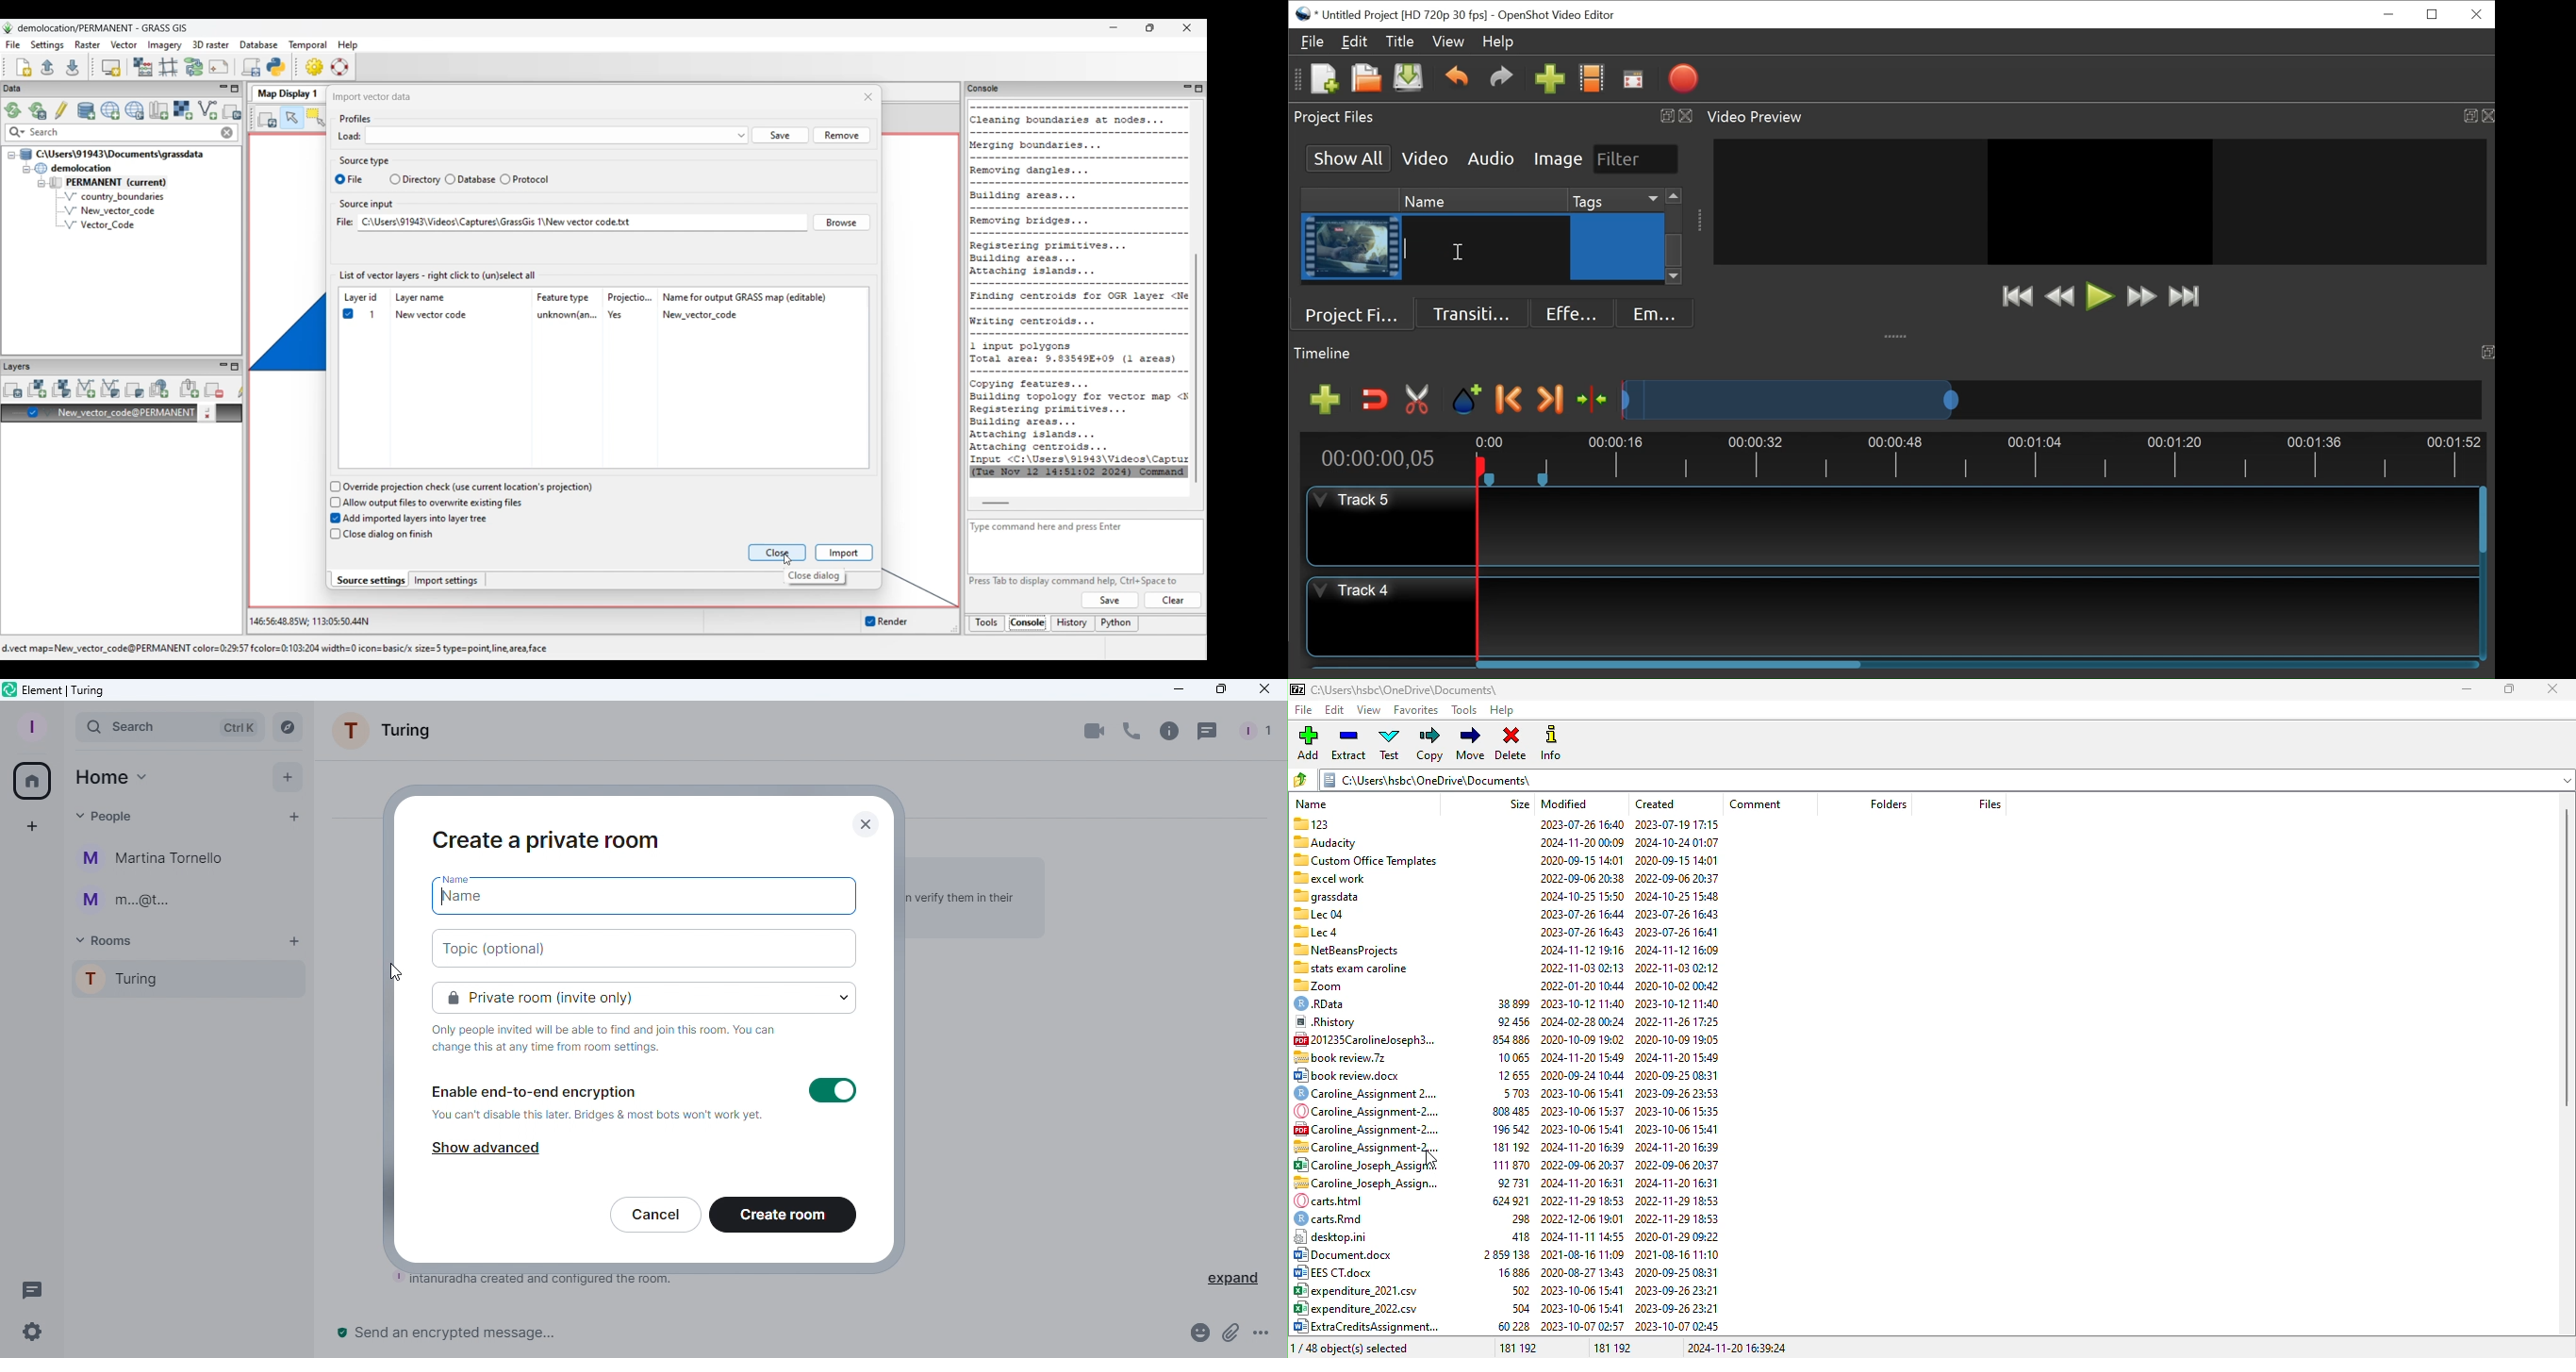 This screenshot has width=2576, height=1372. Describe the element at coordinates (23, 89) in the screenshot. I see `Data` at that location.